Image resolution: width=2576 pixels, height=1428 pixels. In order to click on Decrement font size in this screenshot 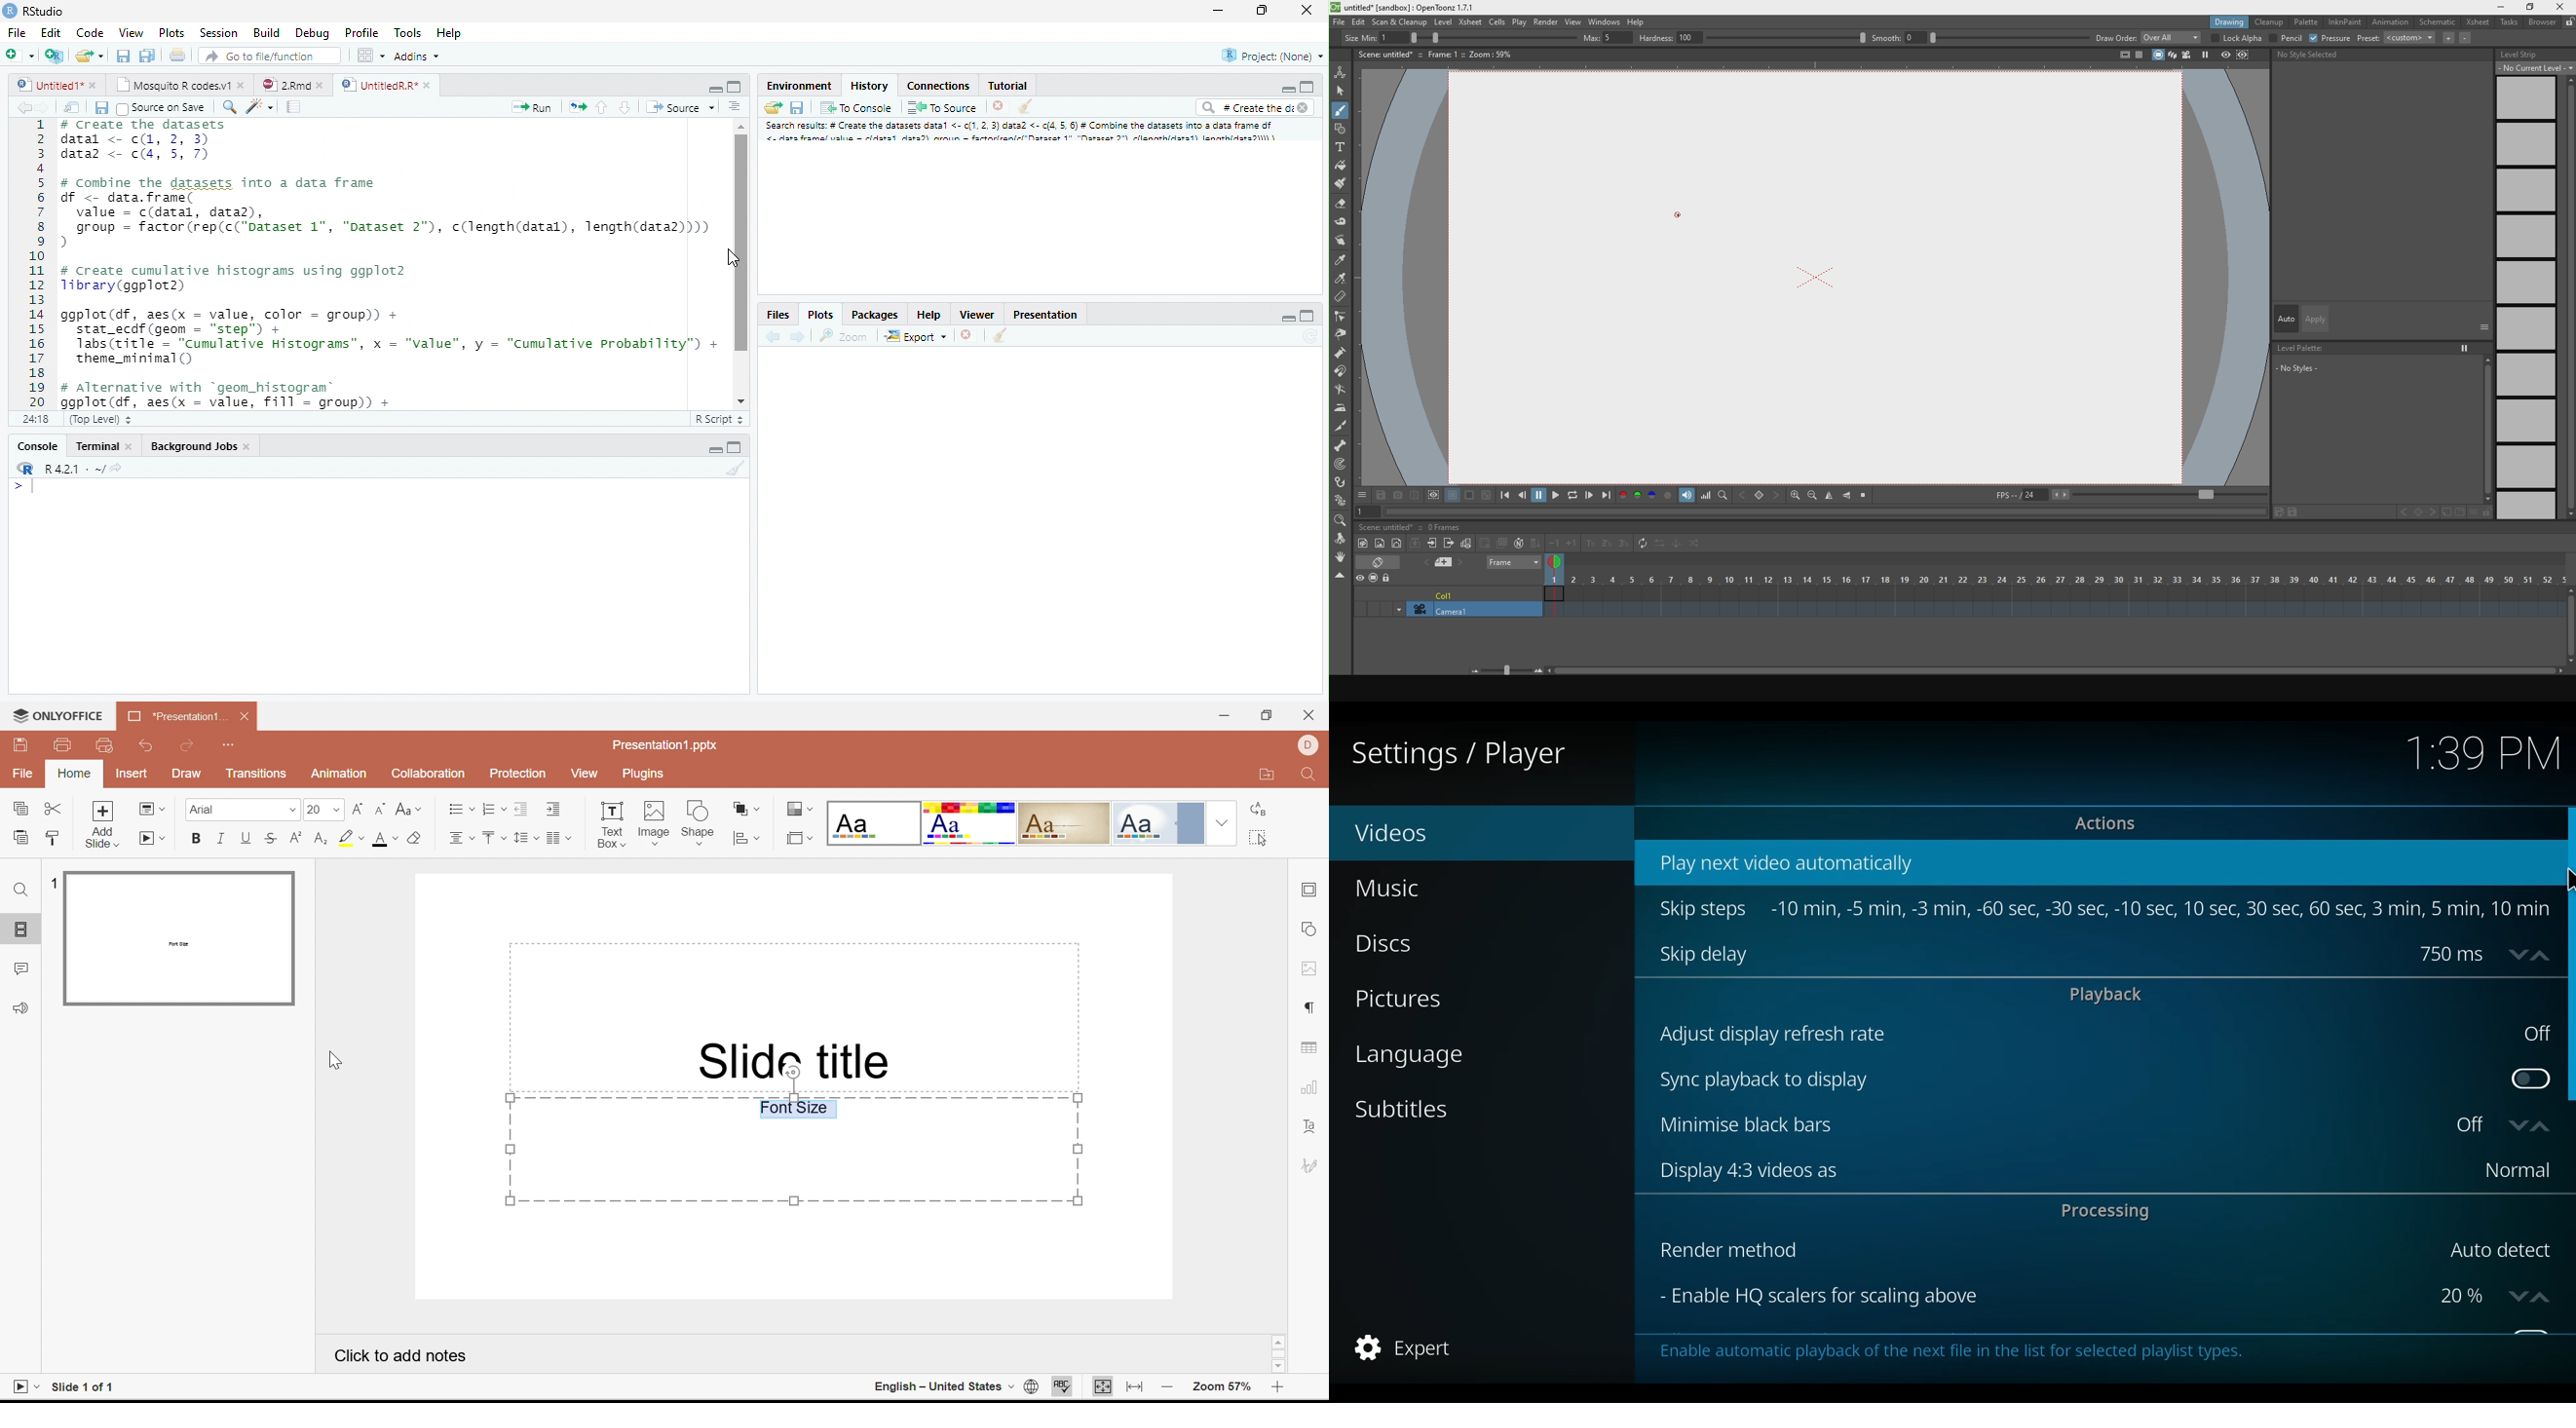, I will do `click(380, 809)`.